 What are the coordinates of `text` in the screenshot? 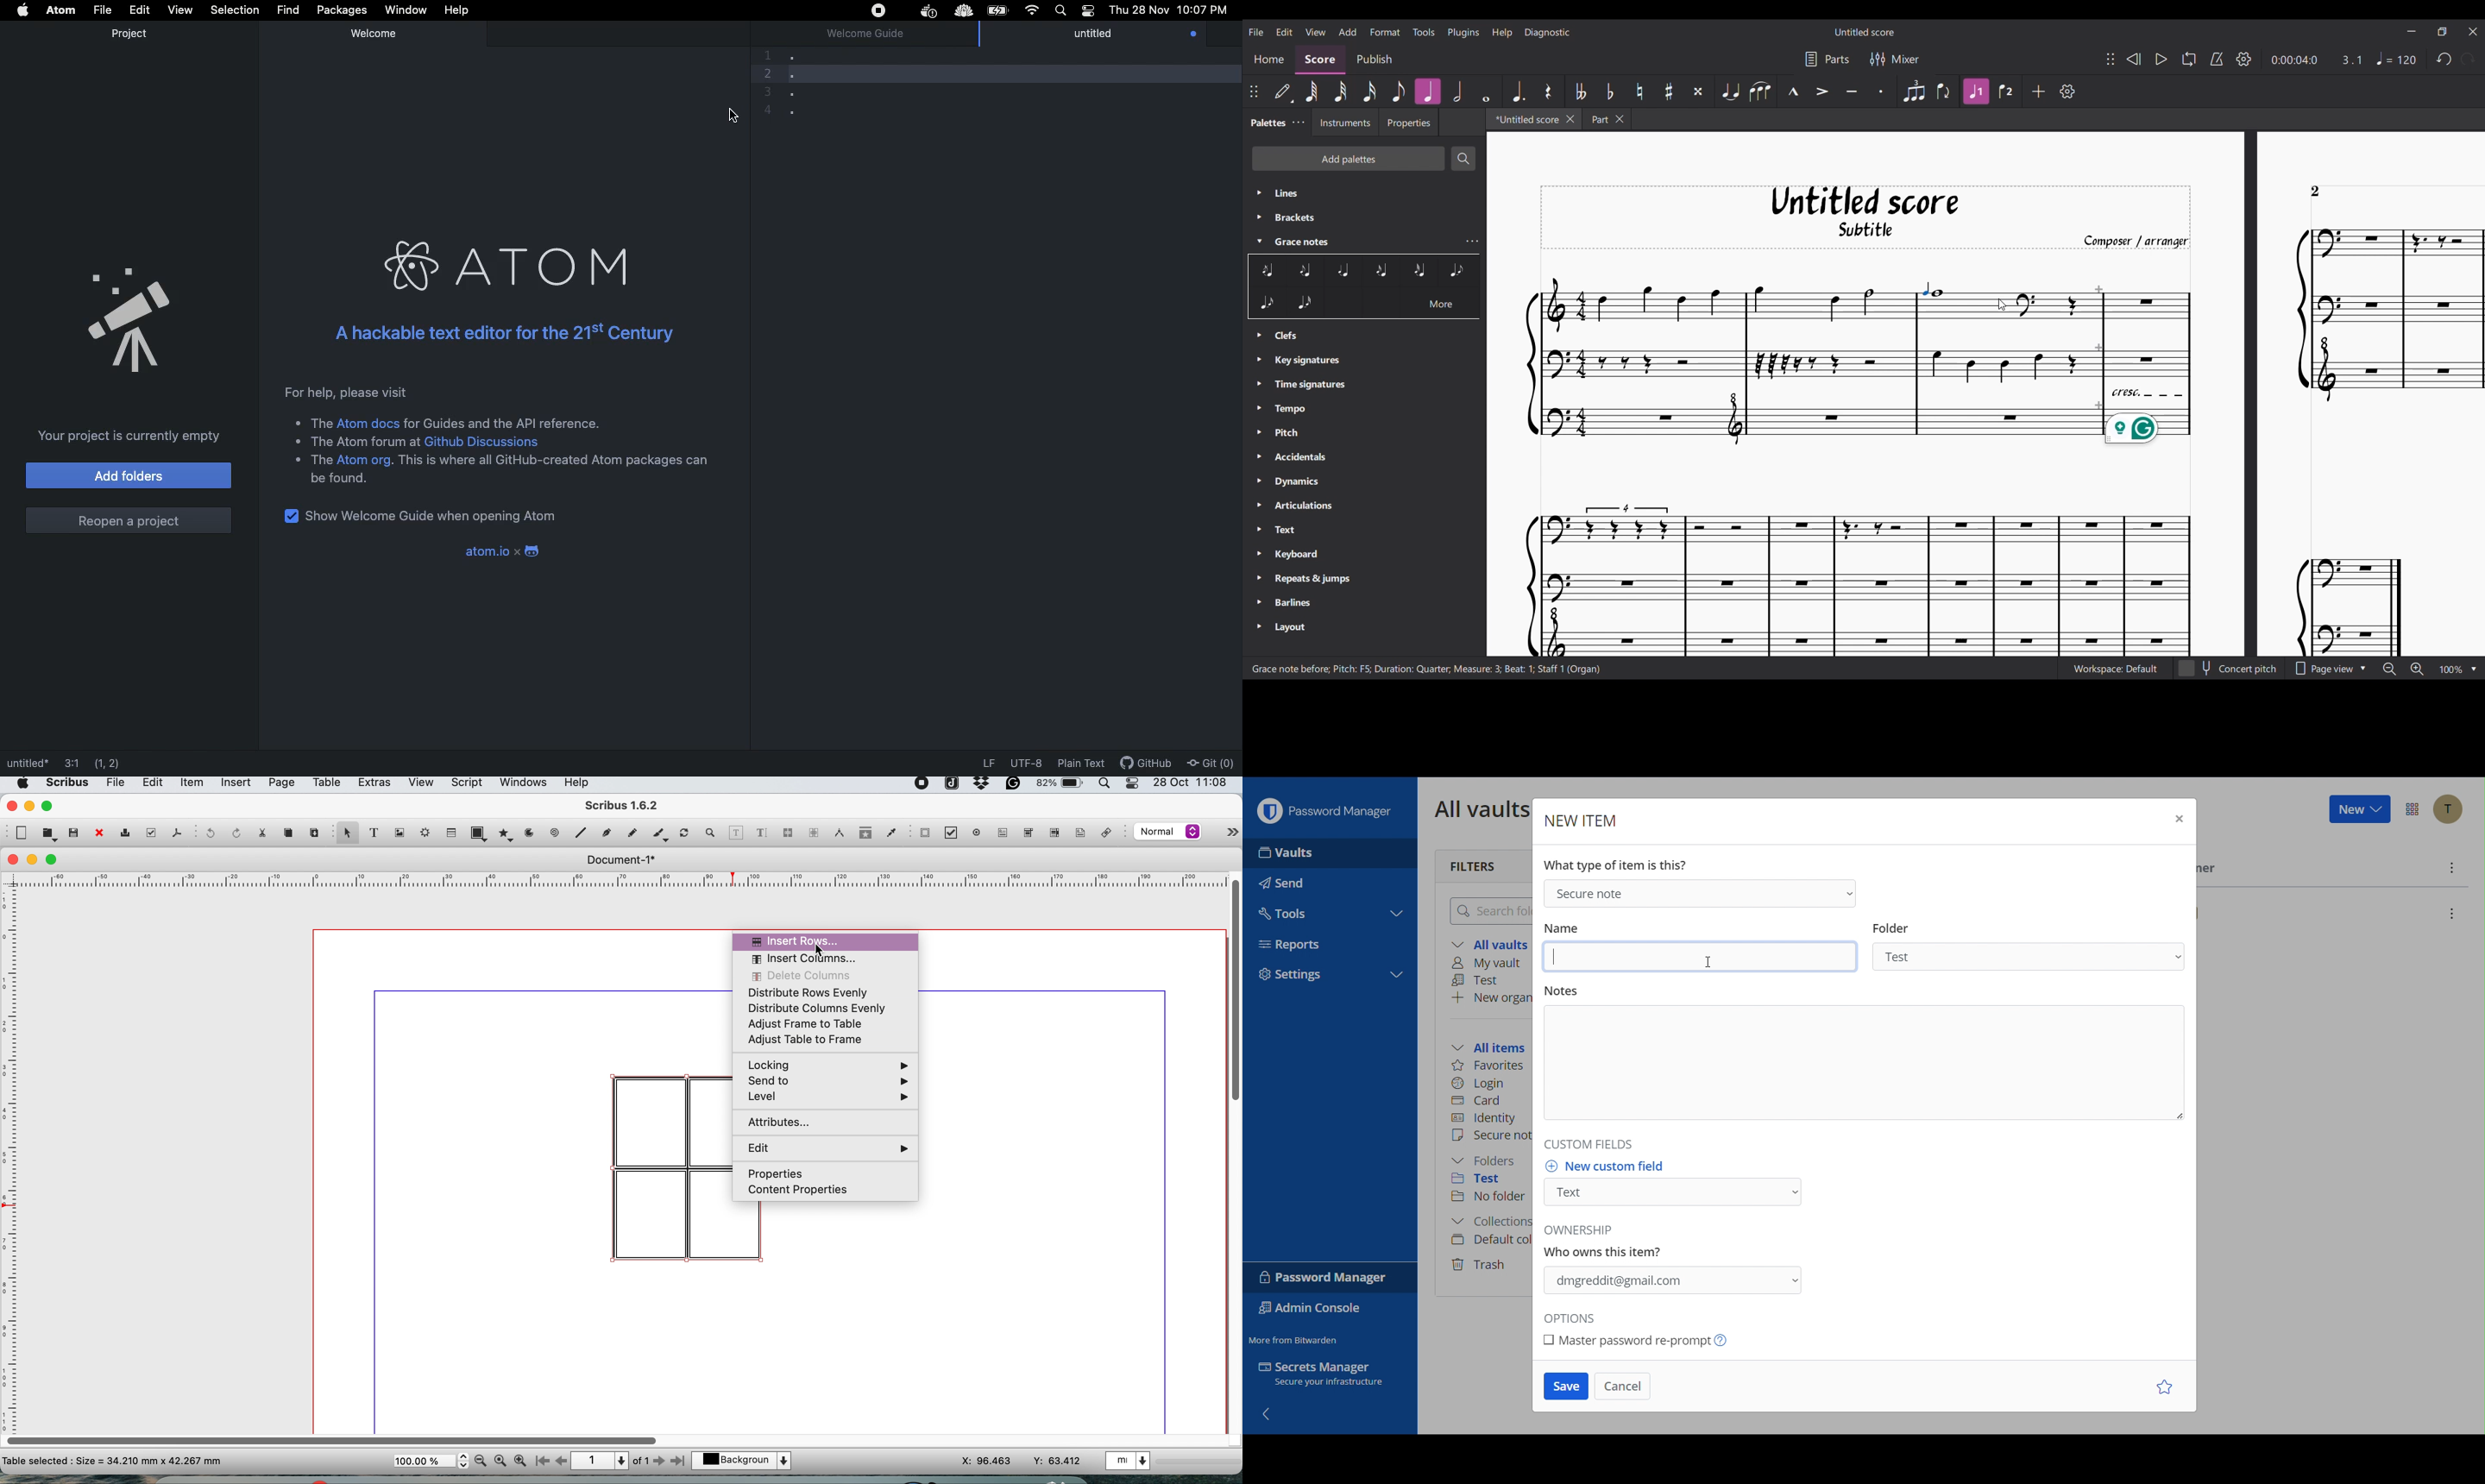 It's located at (342, 479).